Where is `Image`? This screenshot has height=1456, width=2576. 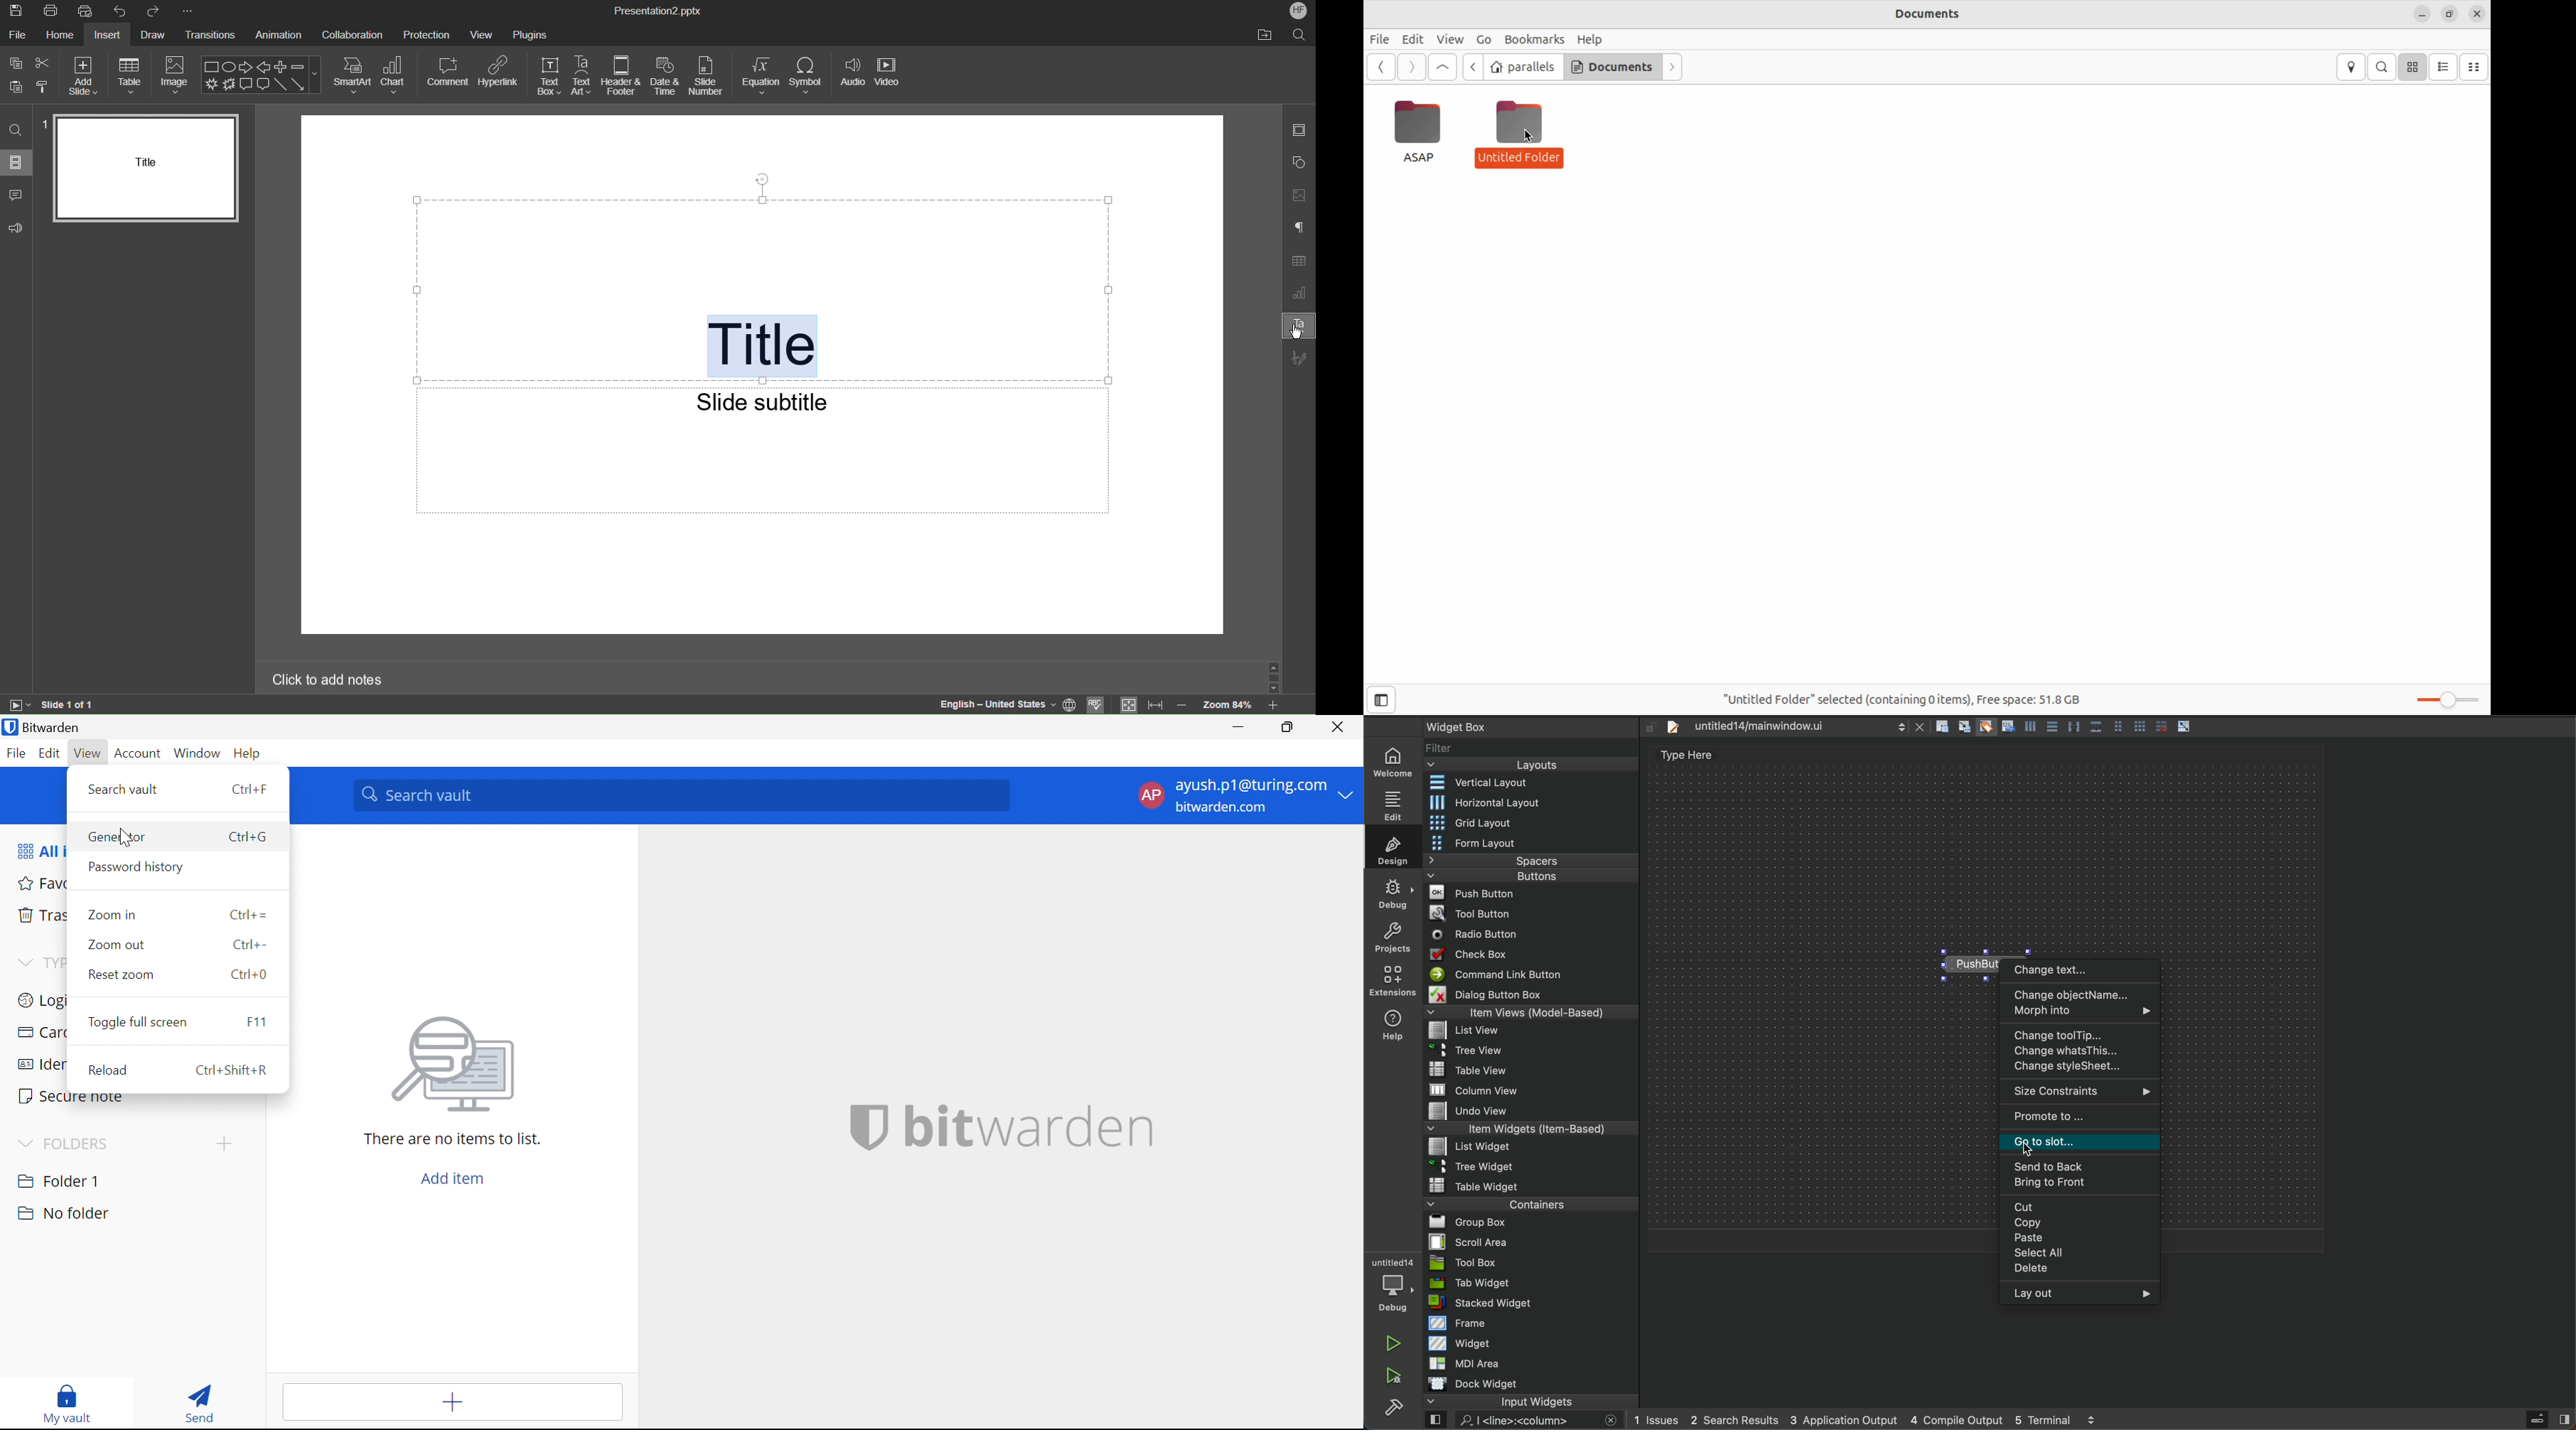 Image is located at coordinates (176, 75).